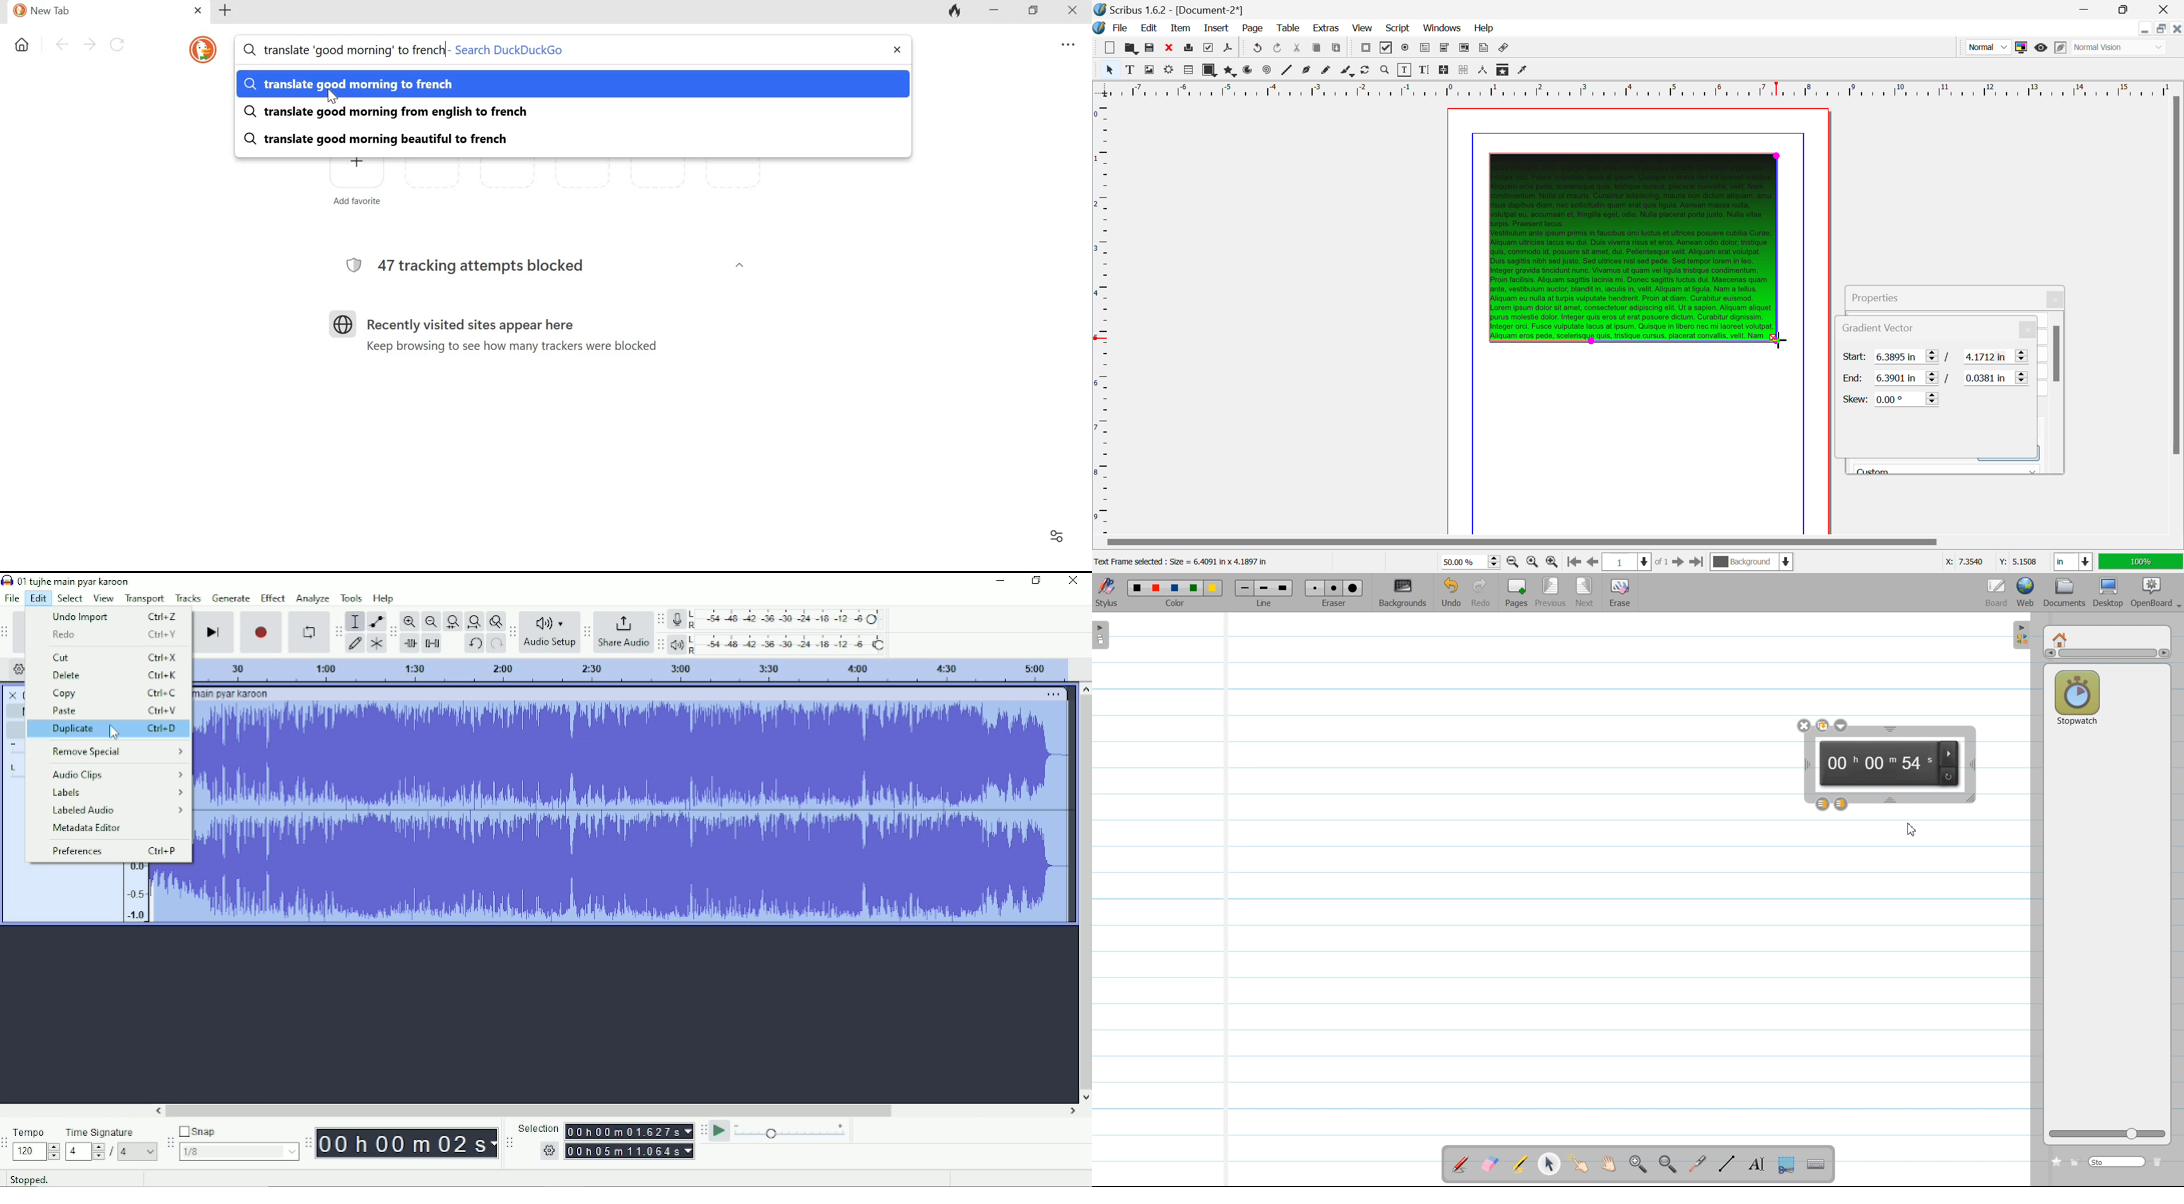 Image resolution: width=2184 pixels, height=1204 pixels. Describe the element at coordinates (7, 1143) in the screenshot. I see `Audacity time signature toolbar` at that location.